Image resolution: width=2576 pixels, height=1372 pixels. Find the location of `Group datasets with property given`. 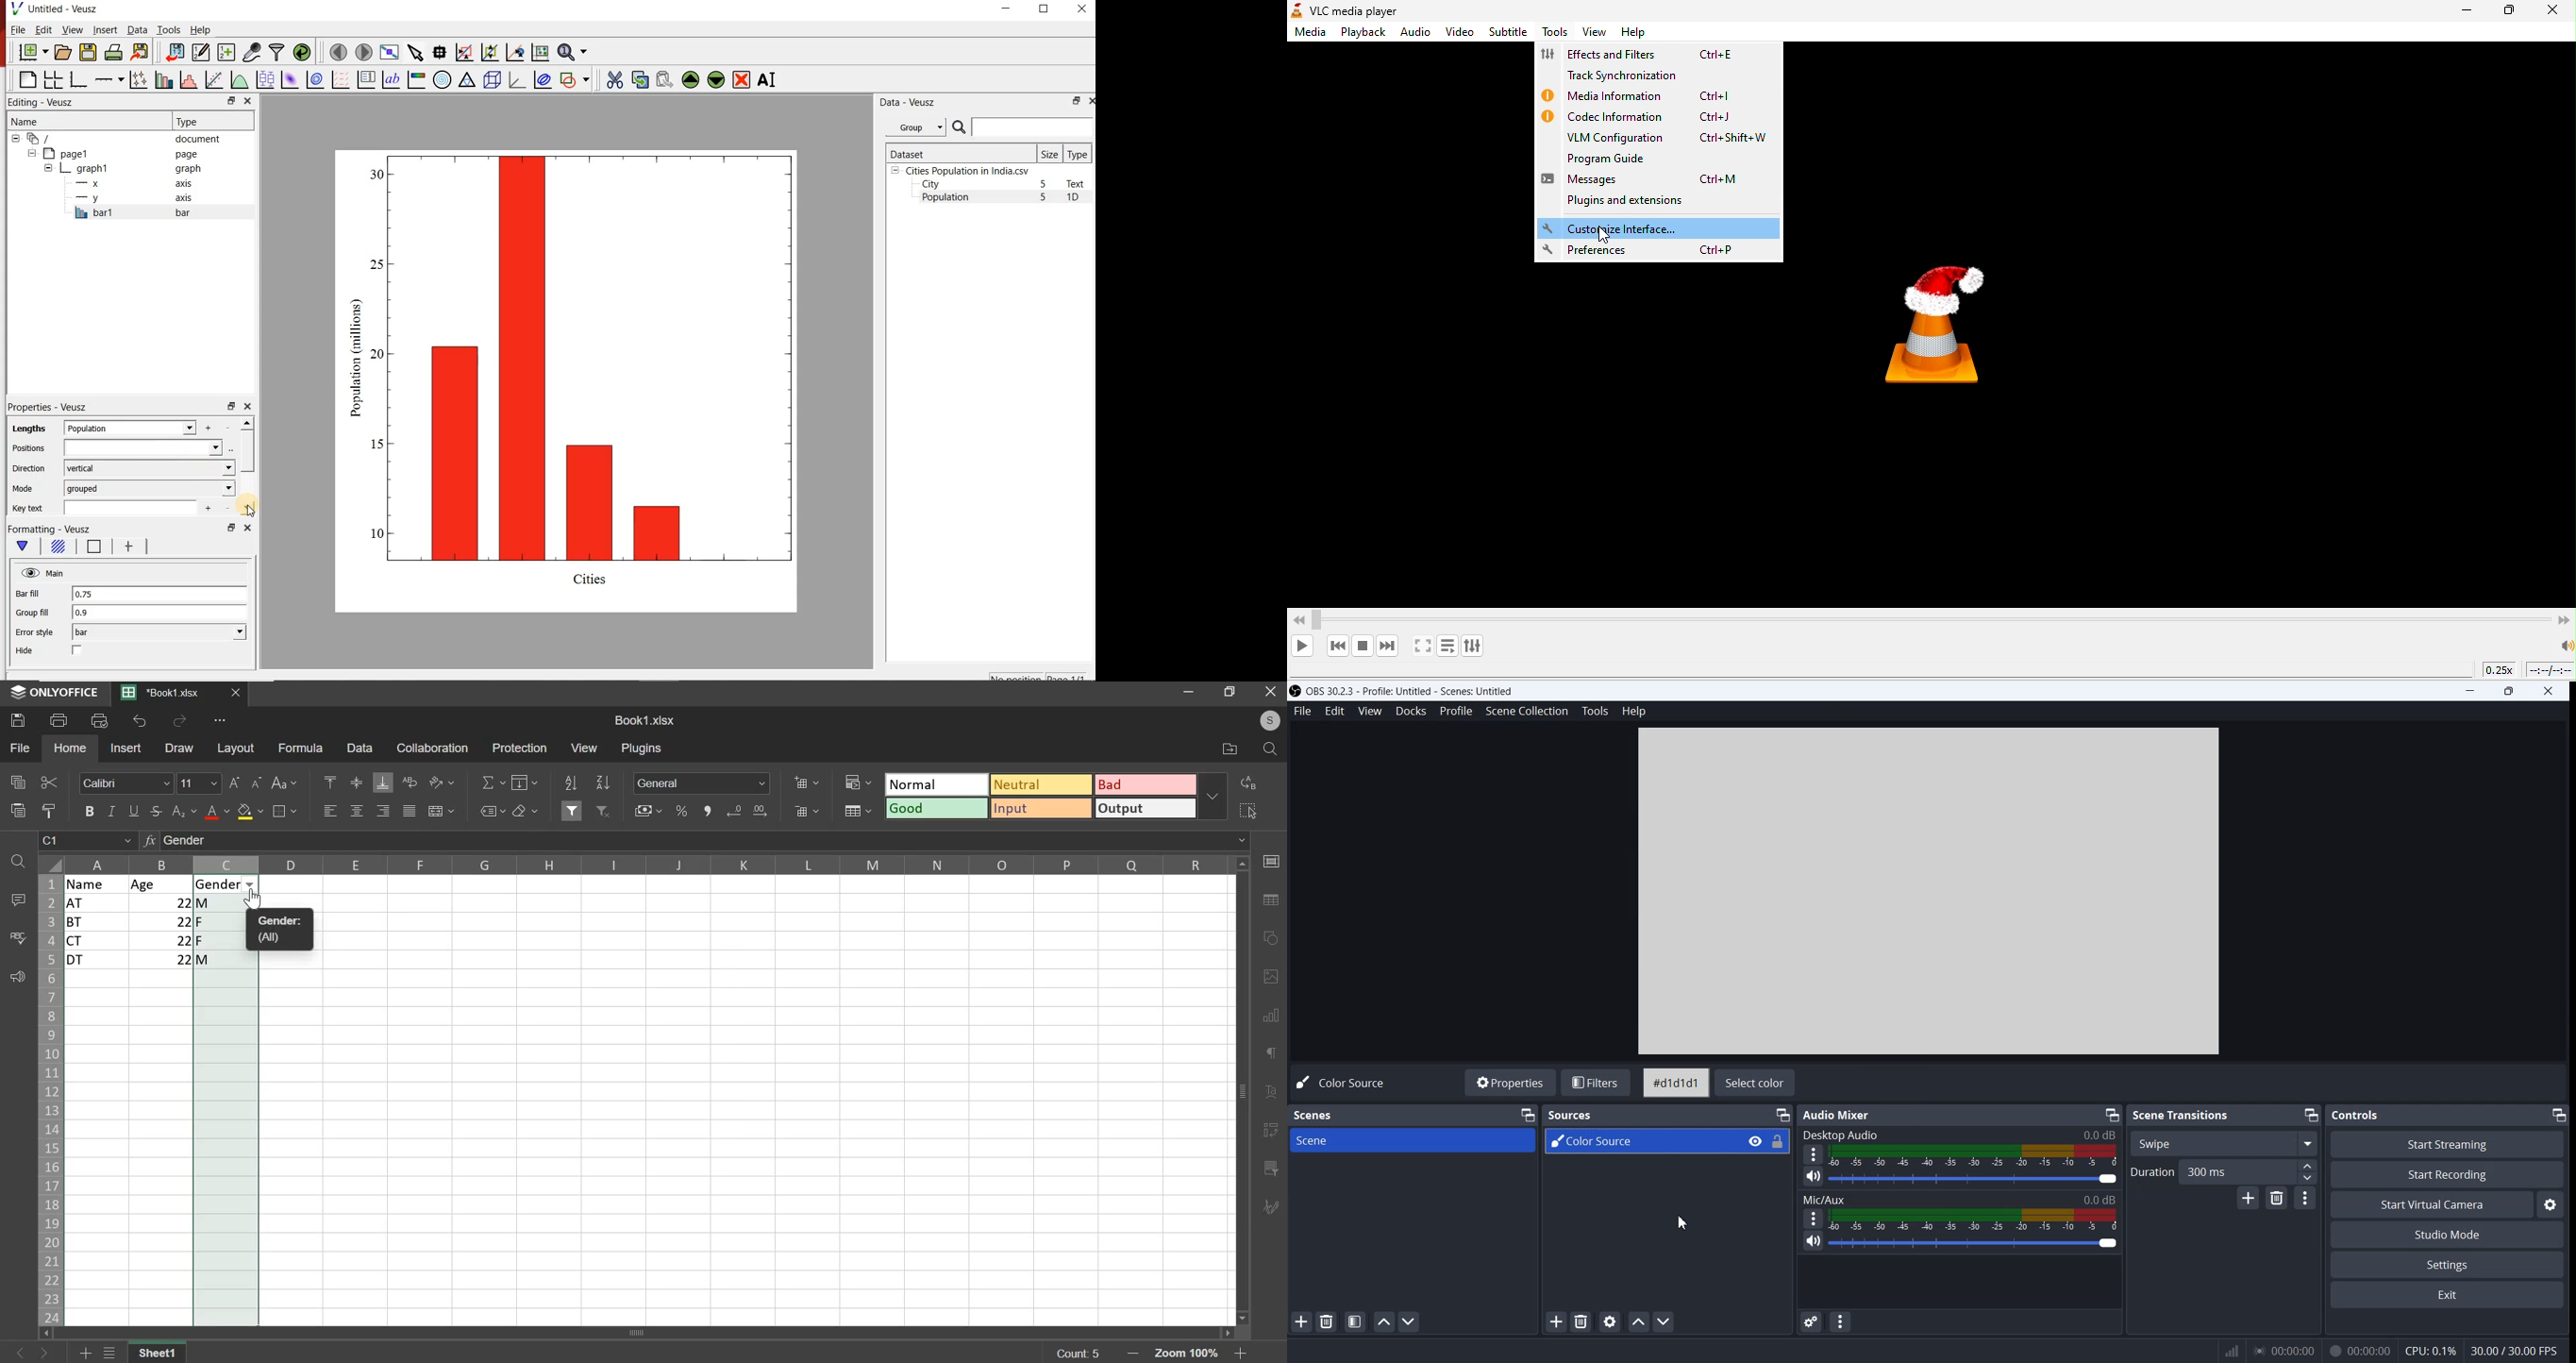

Group datasets with property given is located at coordinates (916, 127).